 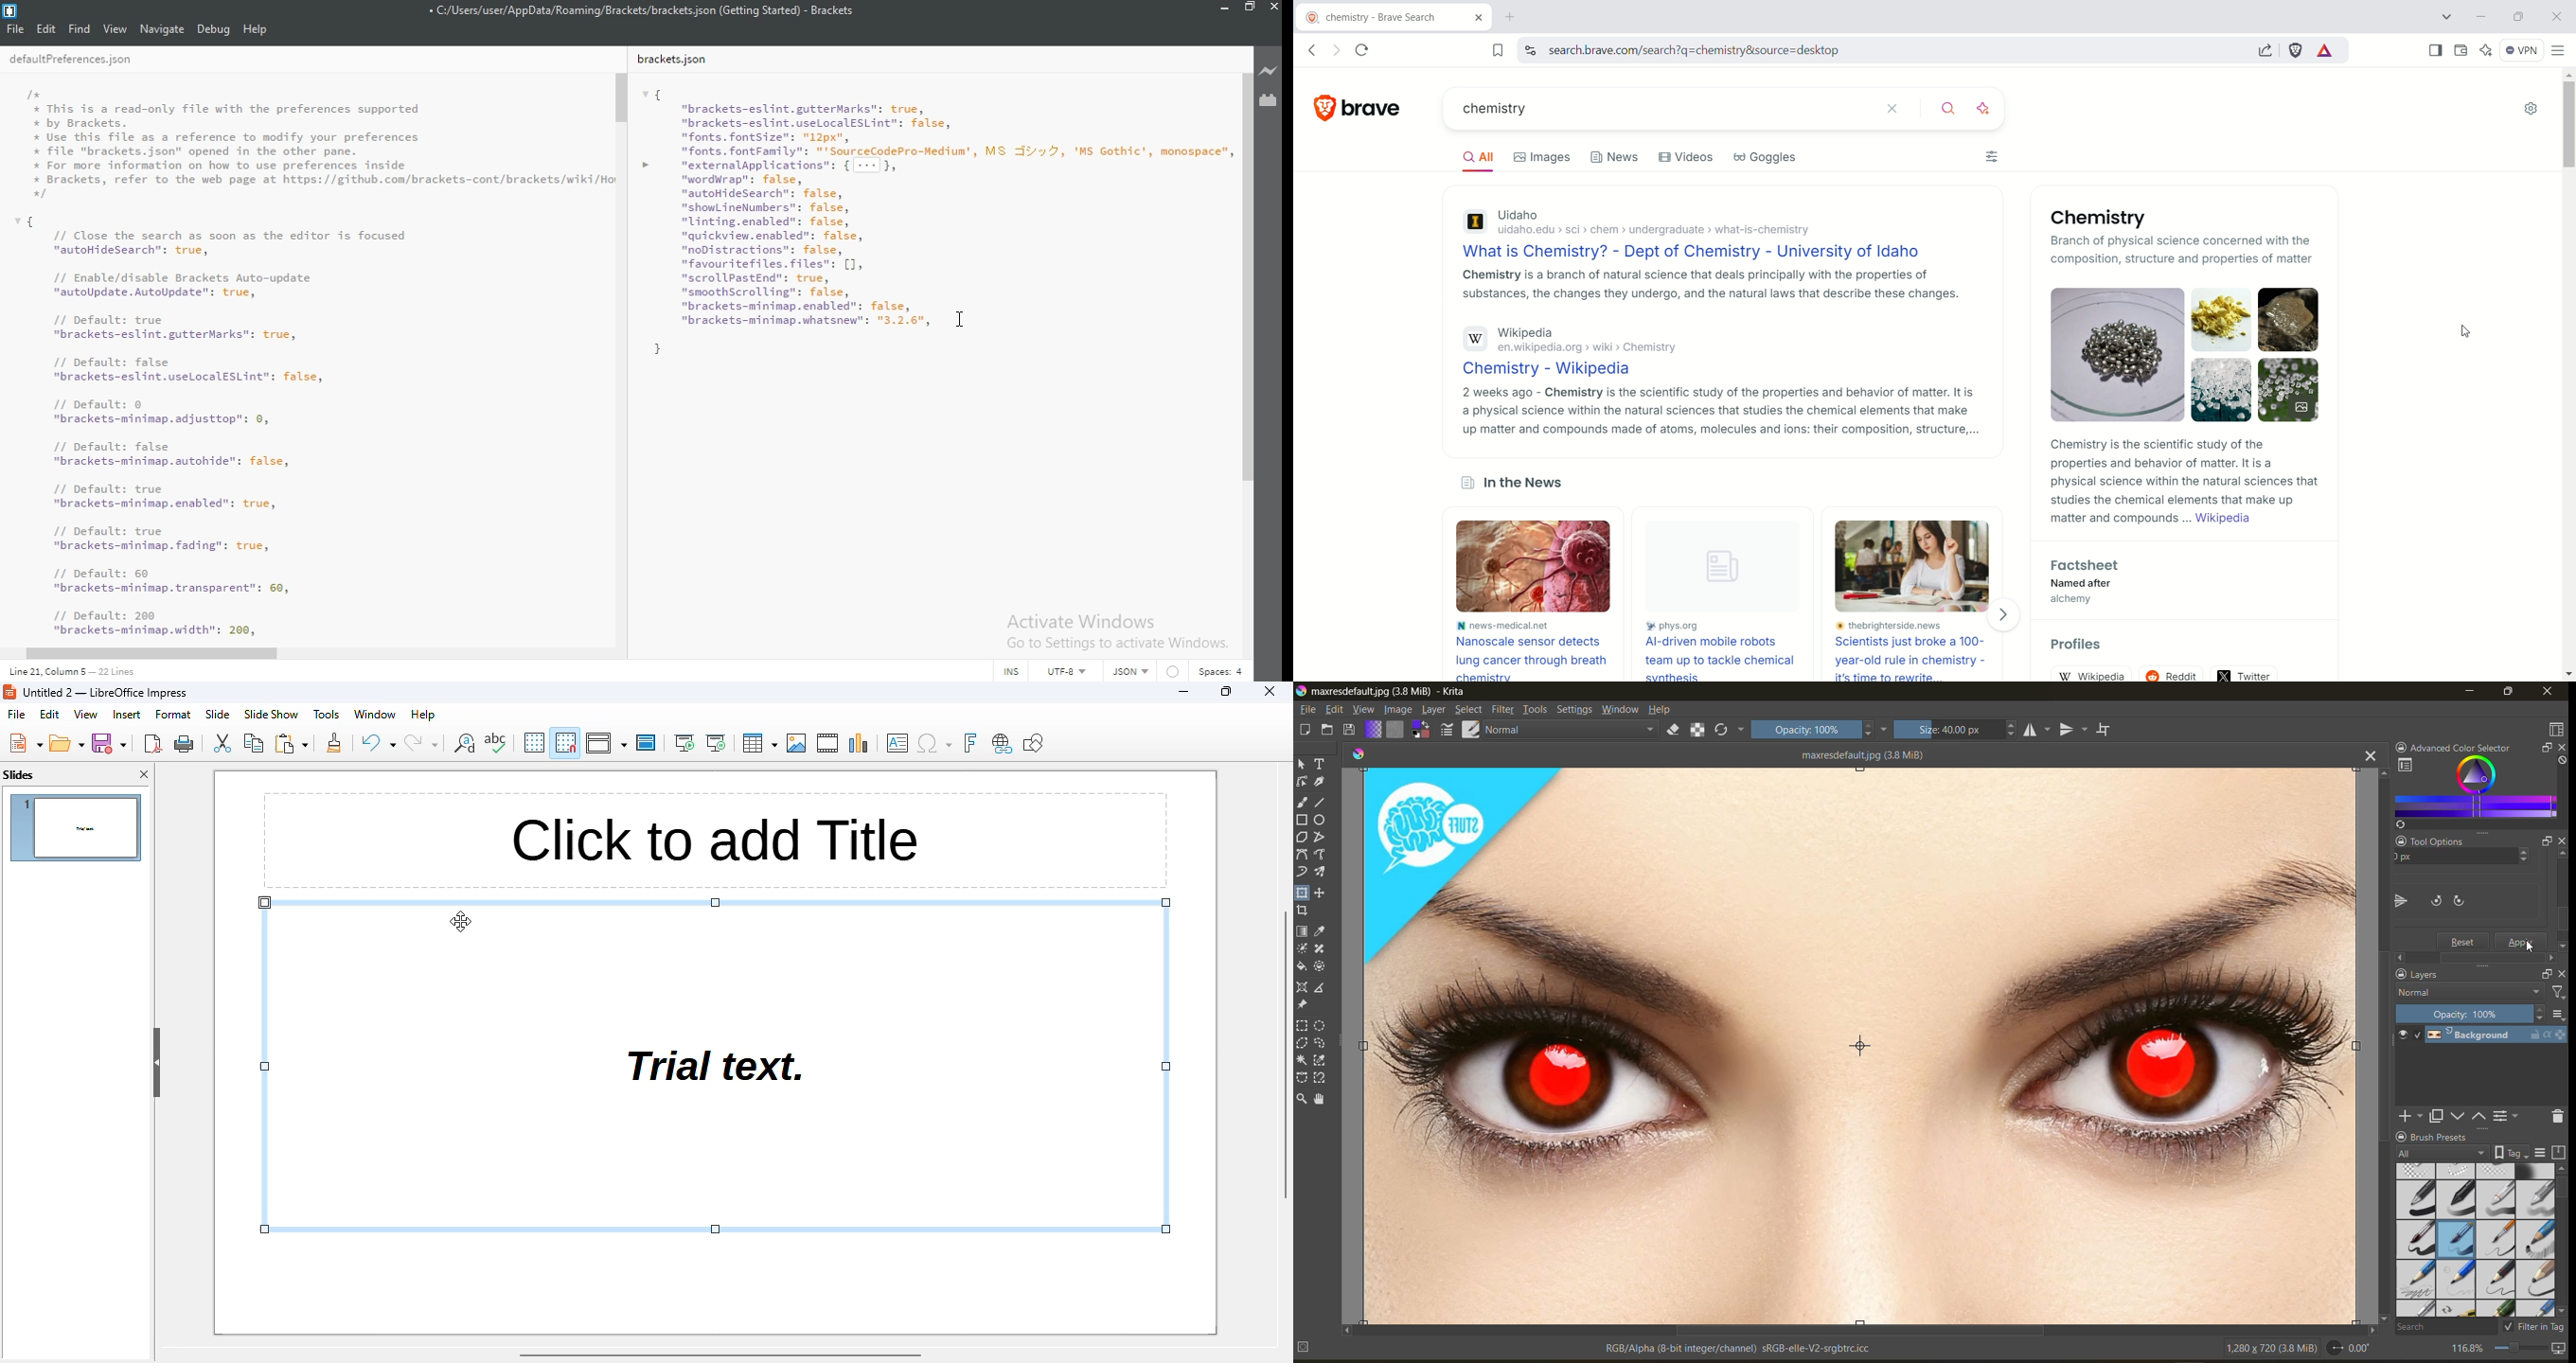 I want to click on reddit, so click(x=2175, y=670).